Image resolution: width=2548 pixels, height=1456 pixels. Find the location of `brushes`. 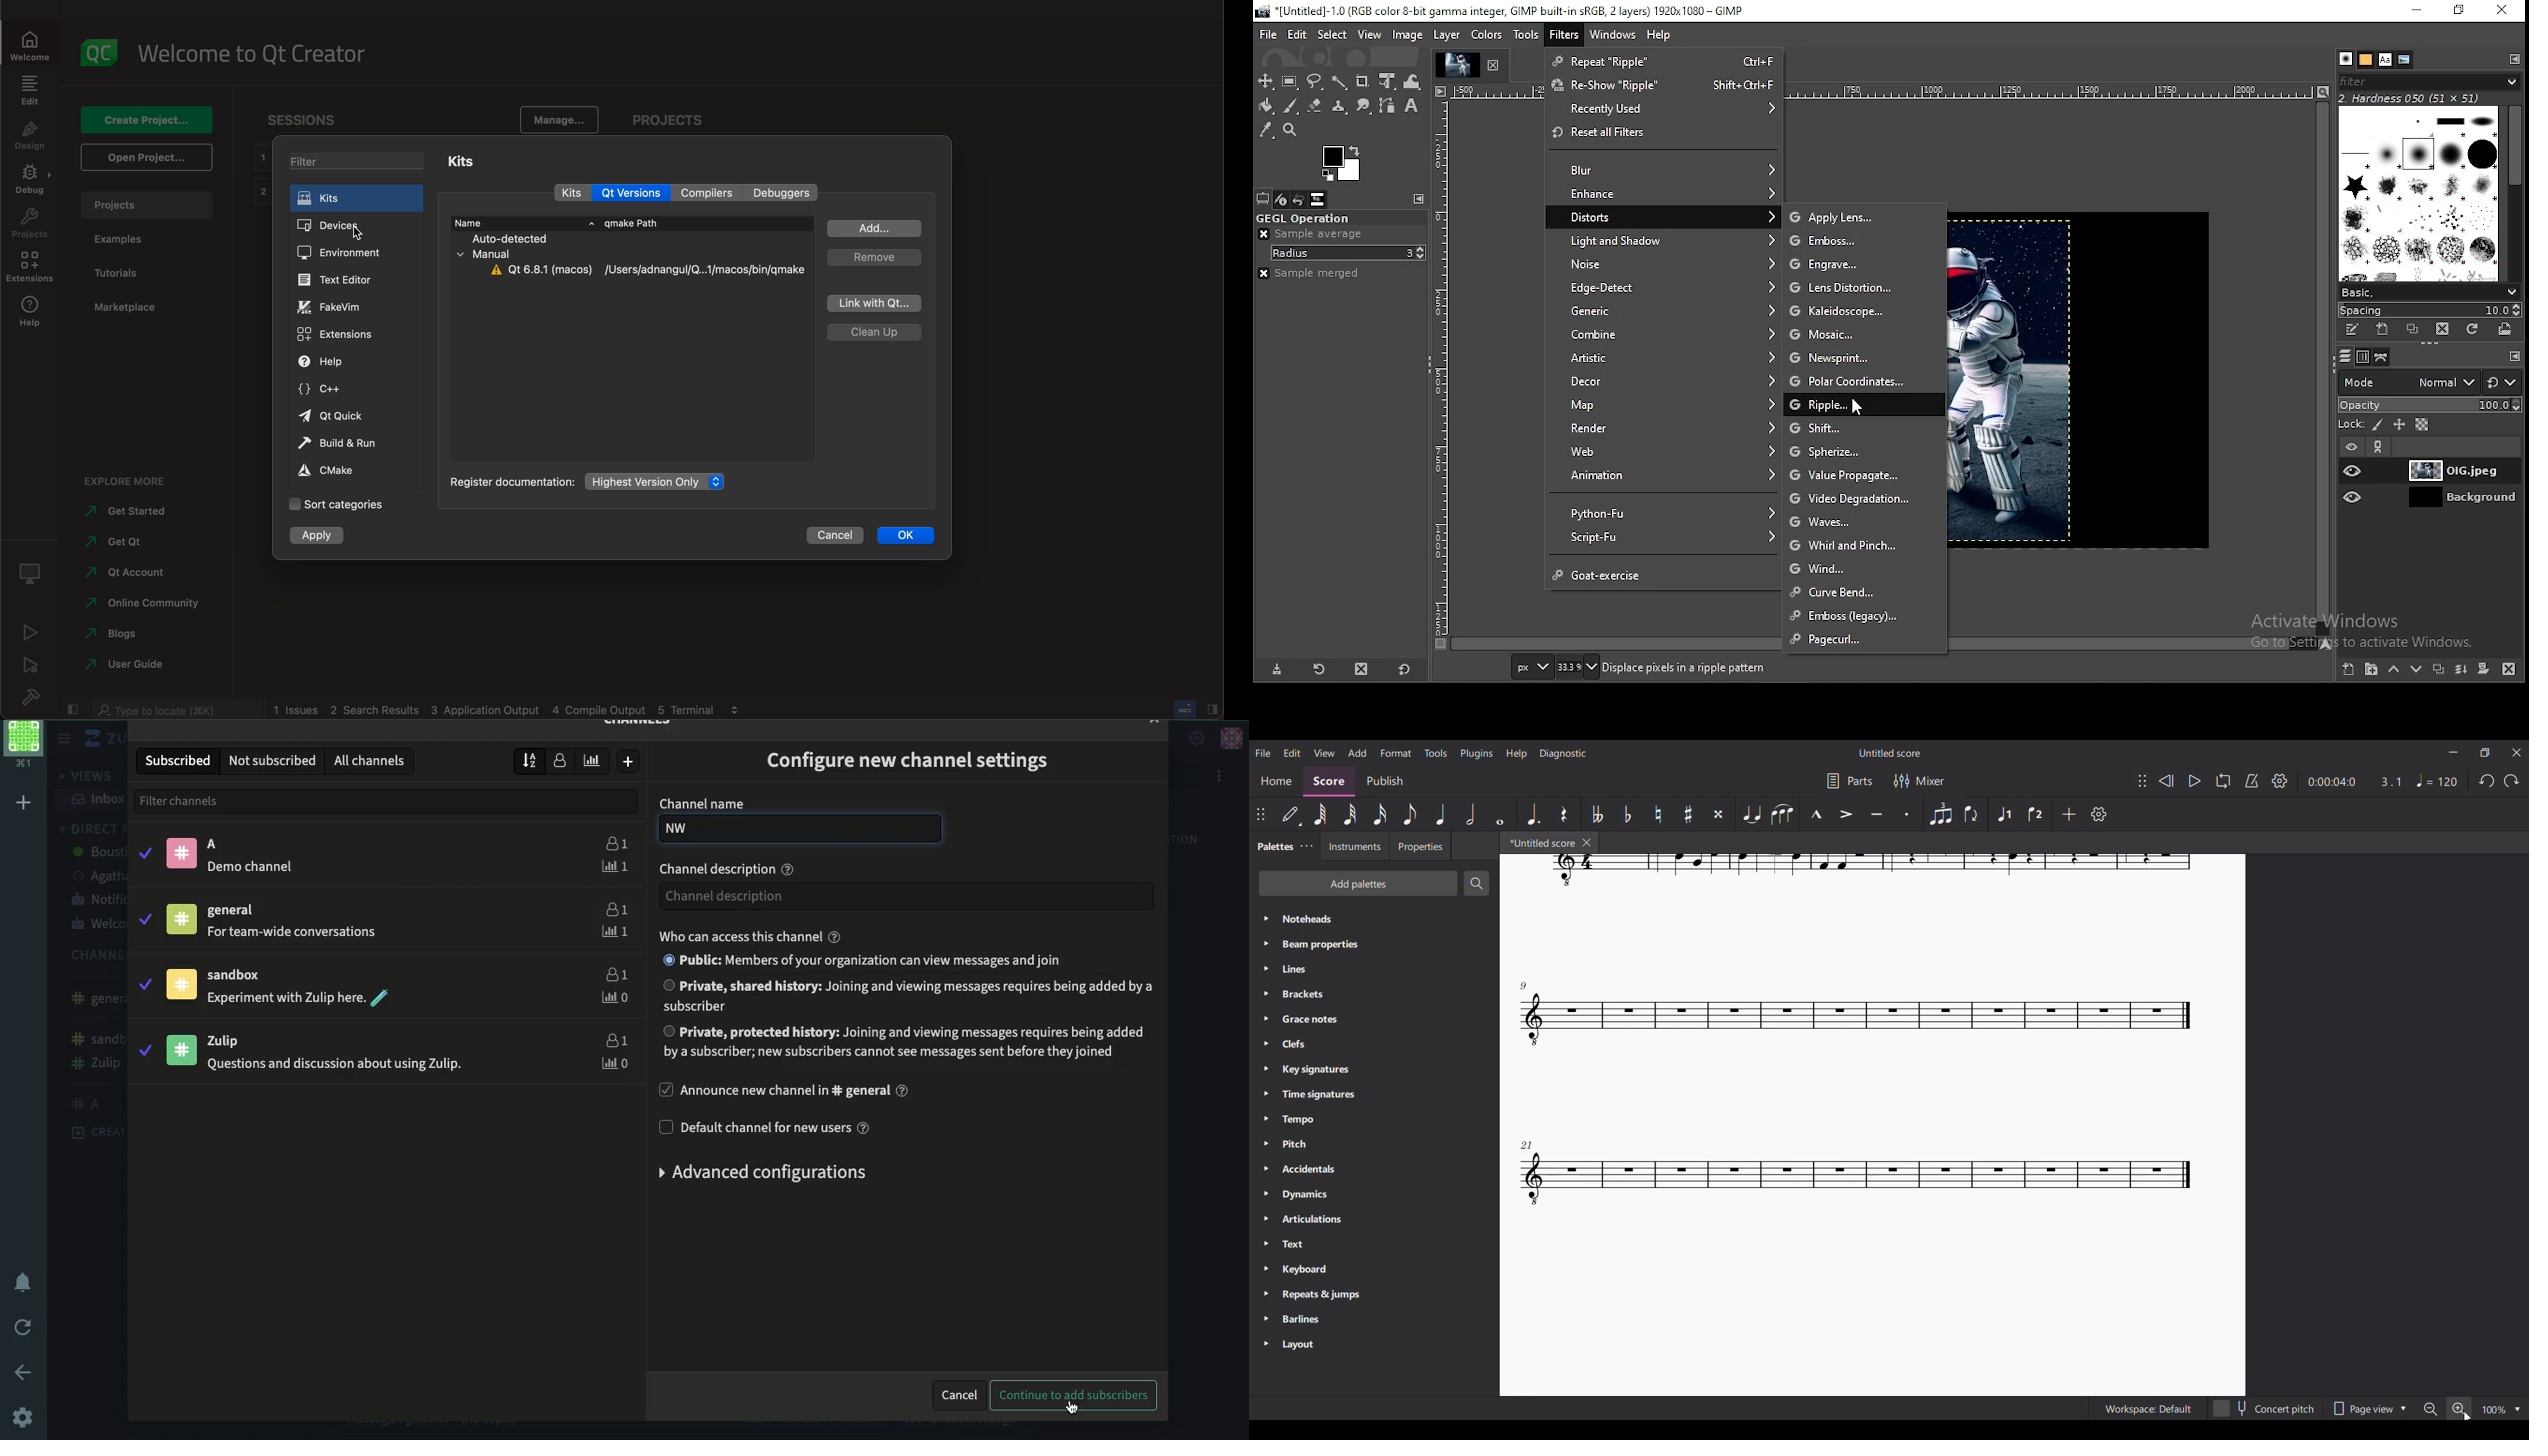

brushes is located at coordinates (2418, 194).